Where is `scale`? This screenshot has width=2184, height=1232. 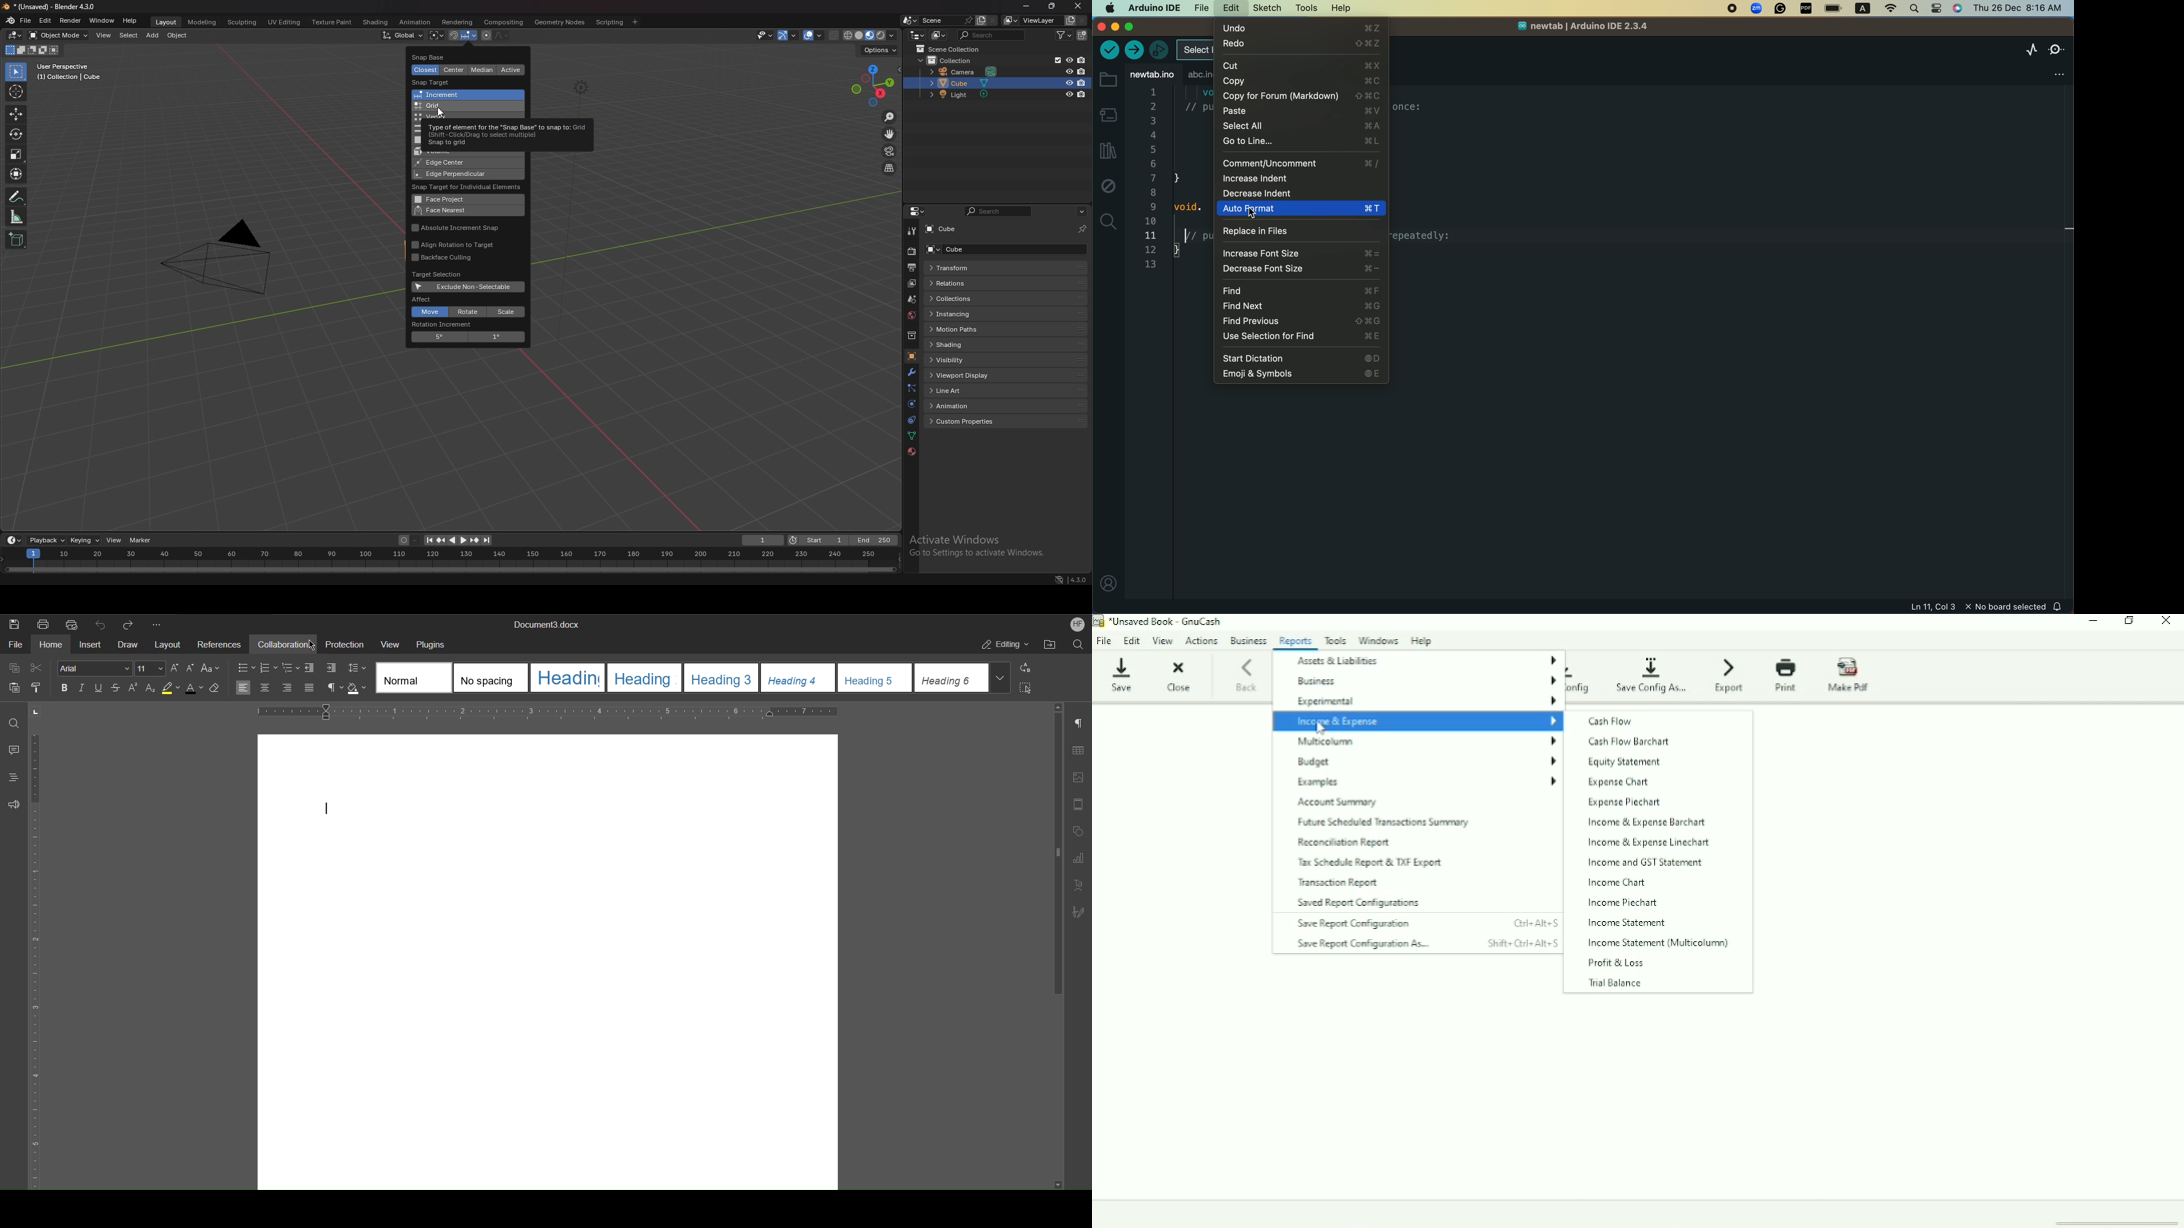 scale is located at coordinates (506, 312).